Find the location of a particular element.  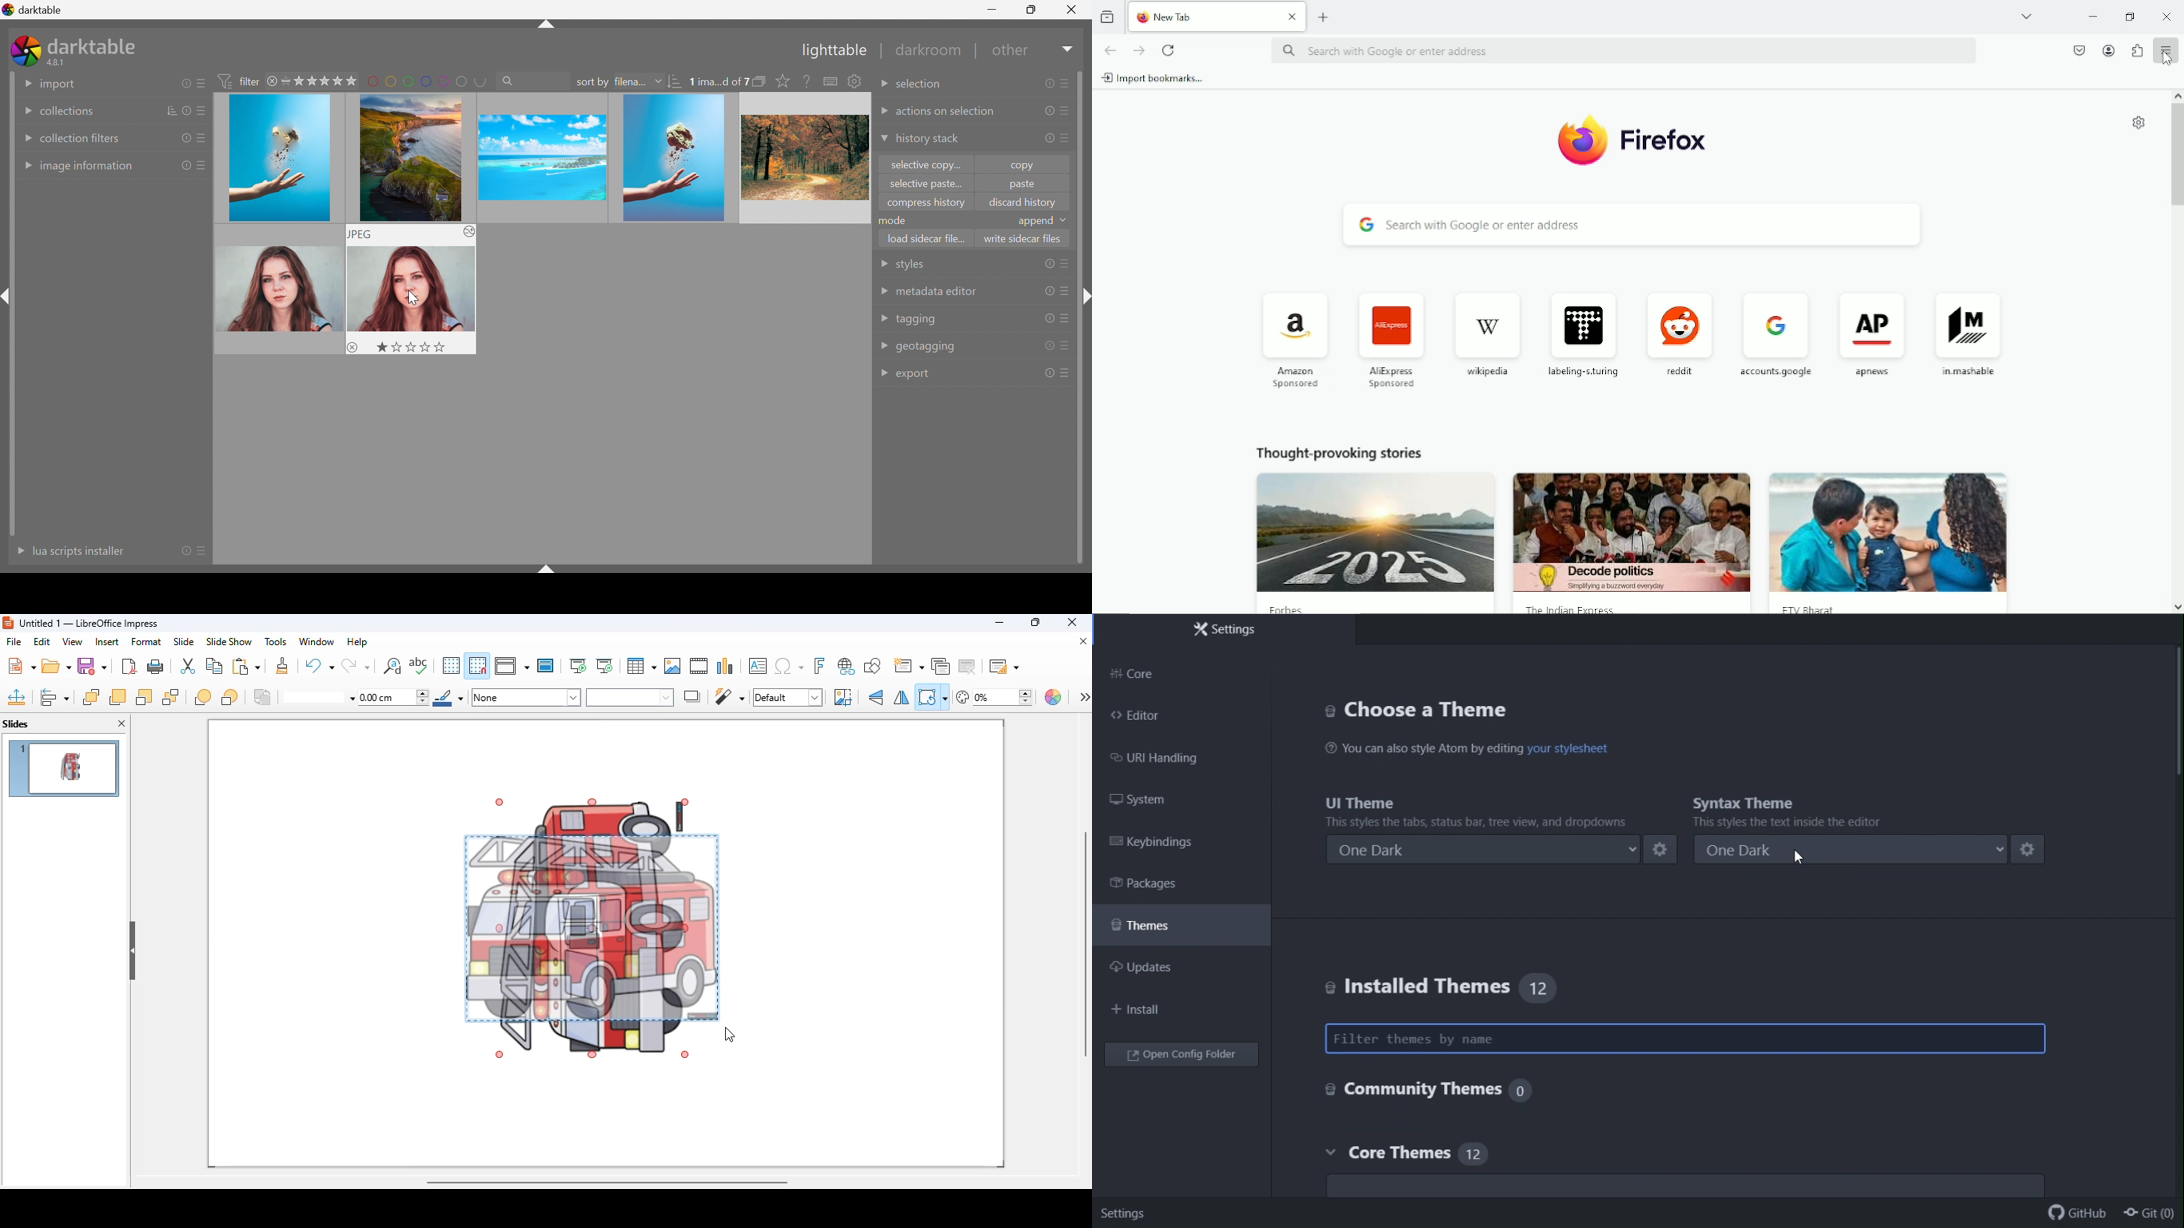

presets is located at coordinates (204, 552).